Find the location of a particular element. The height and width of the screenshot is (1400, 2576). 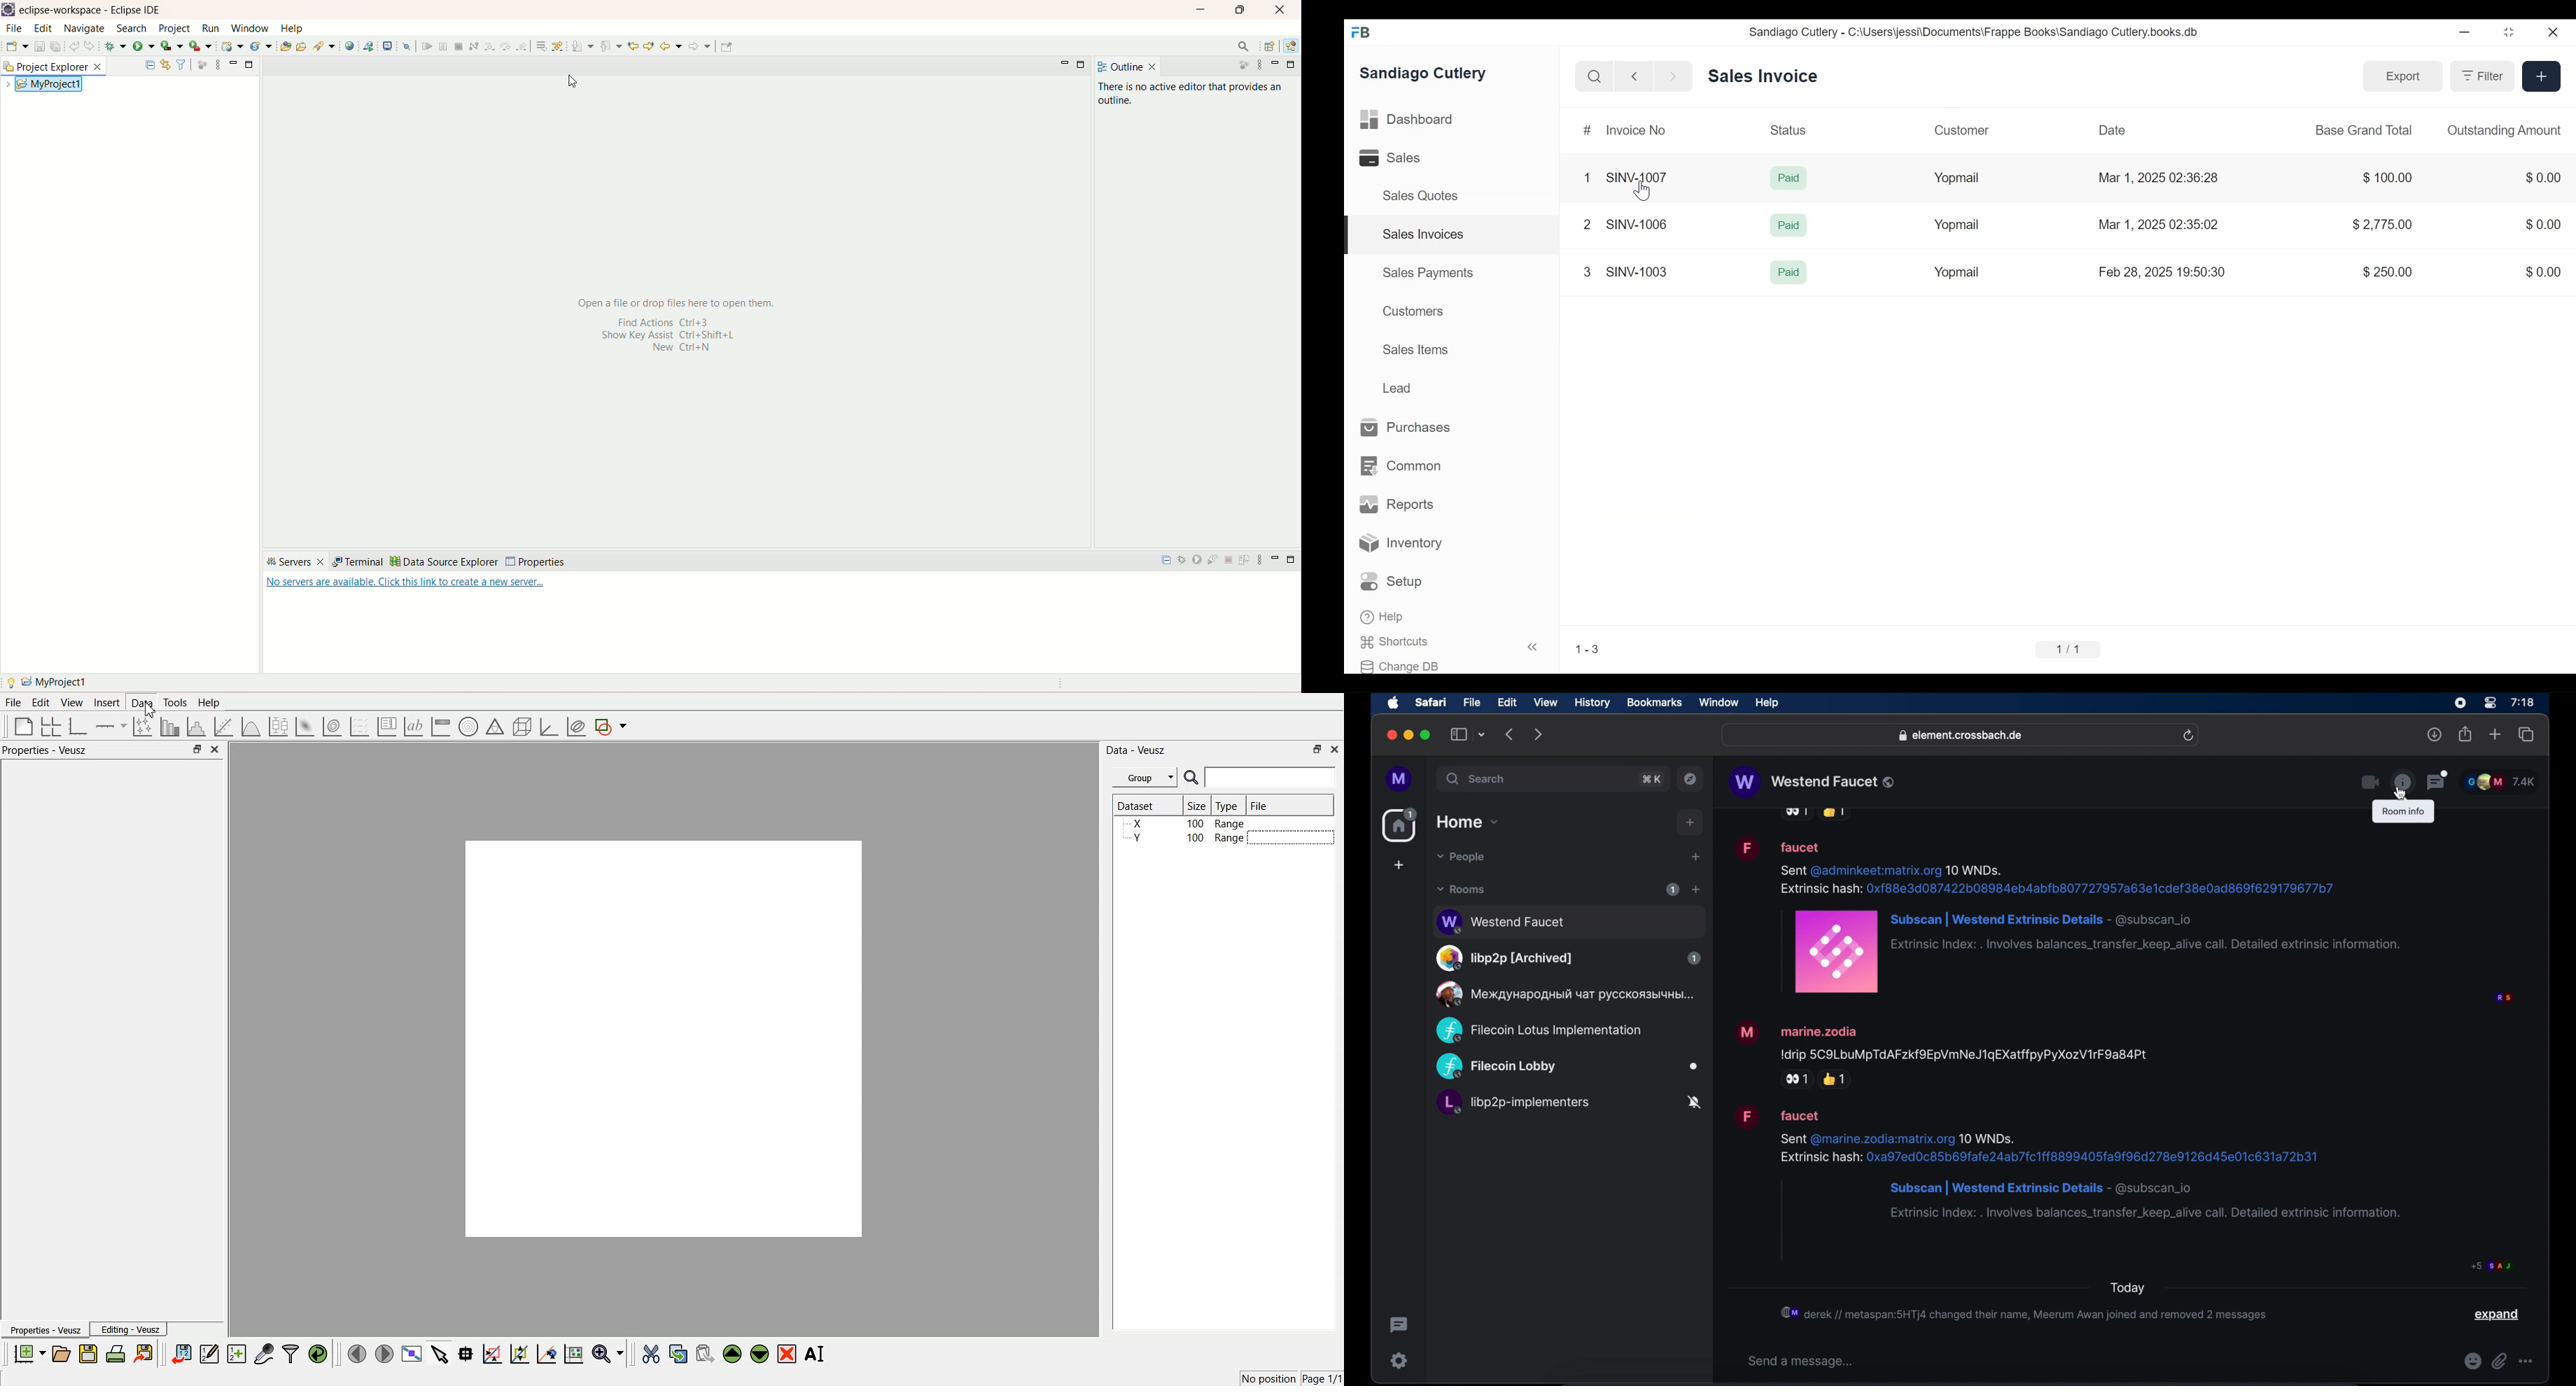

obscured icon is located at coordinates (1834, 814).